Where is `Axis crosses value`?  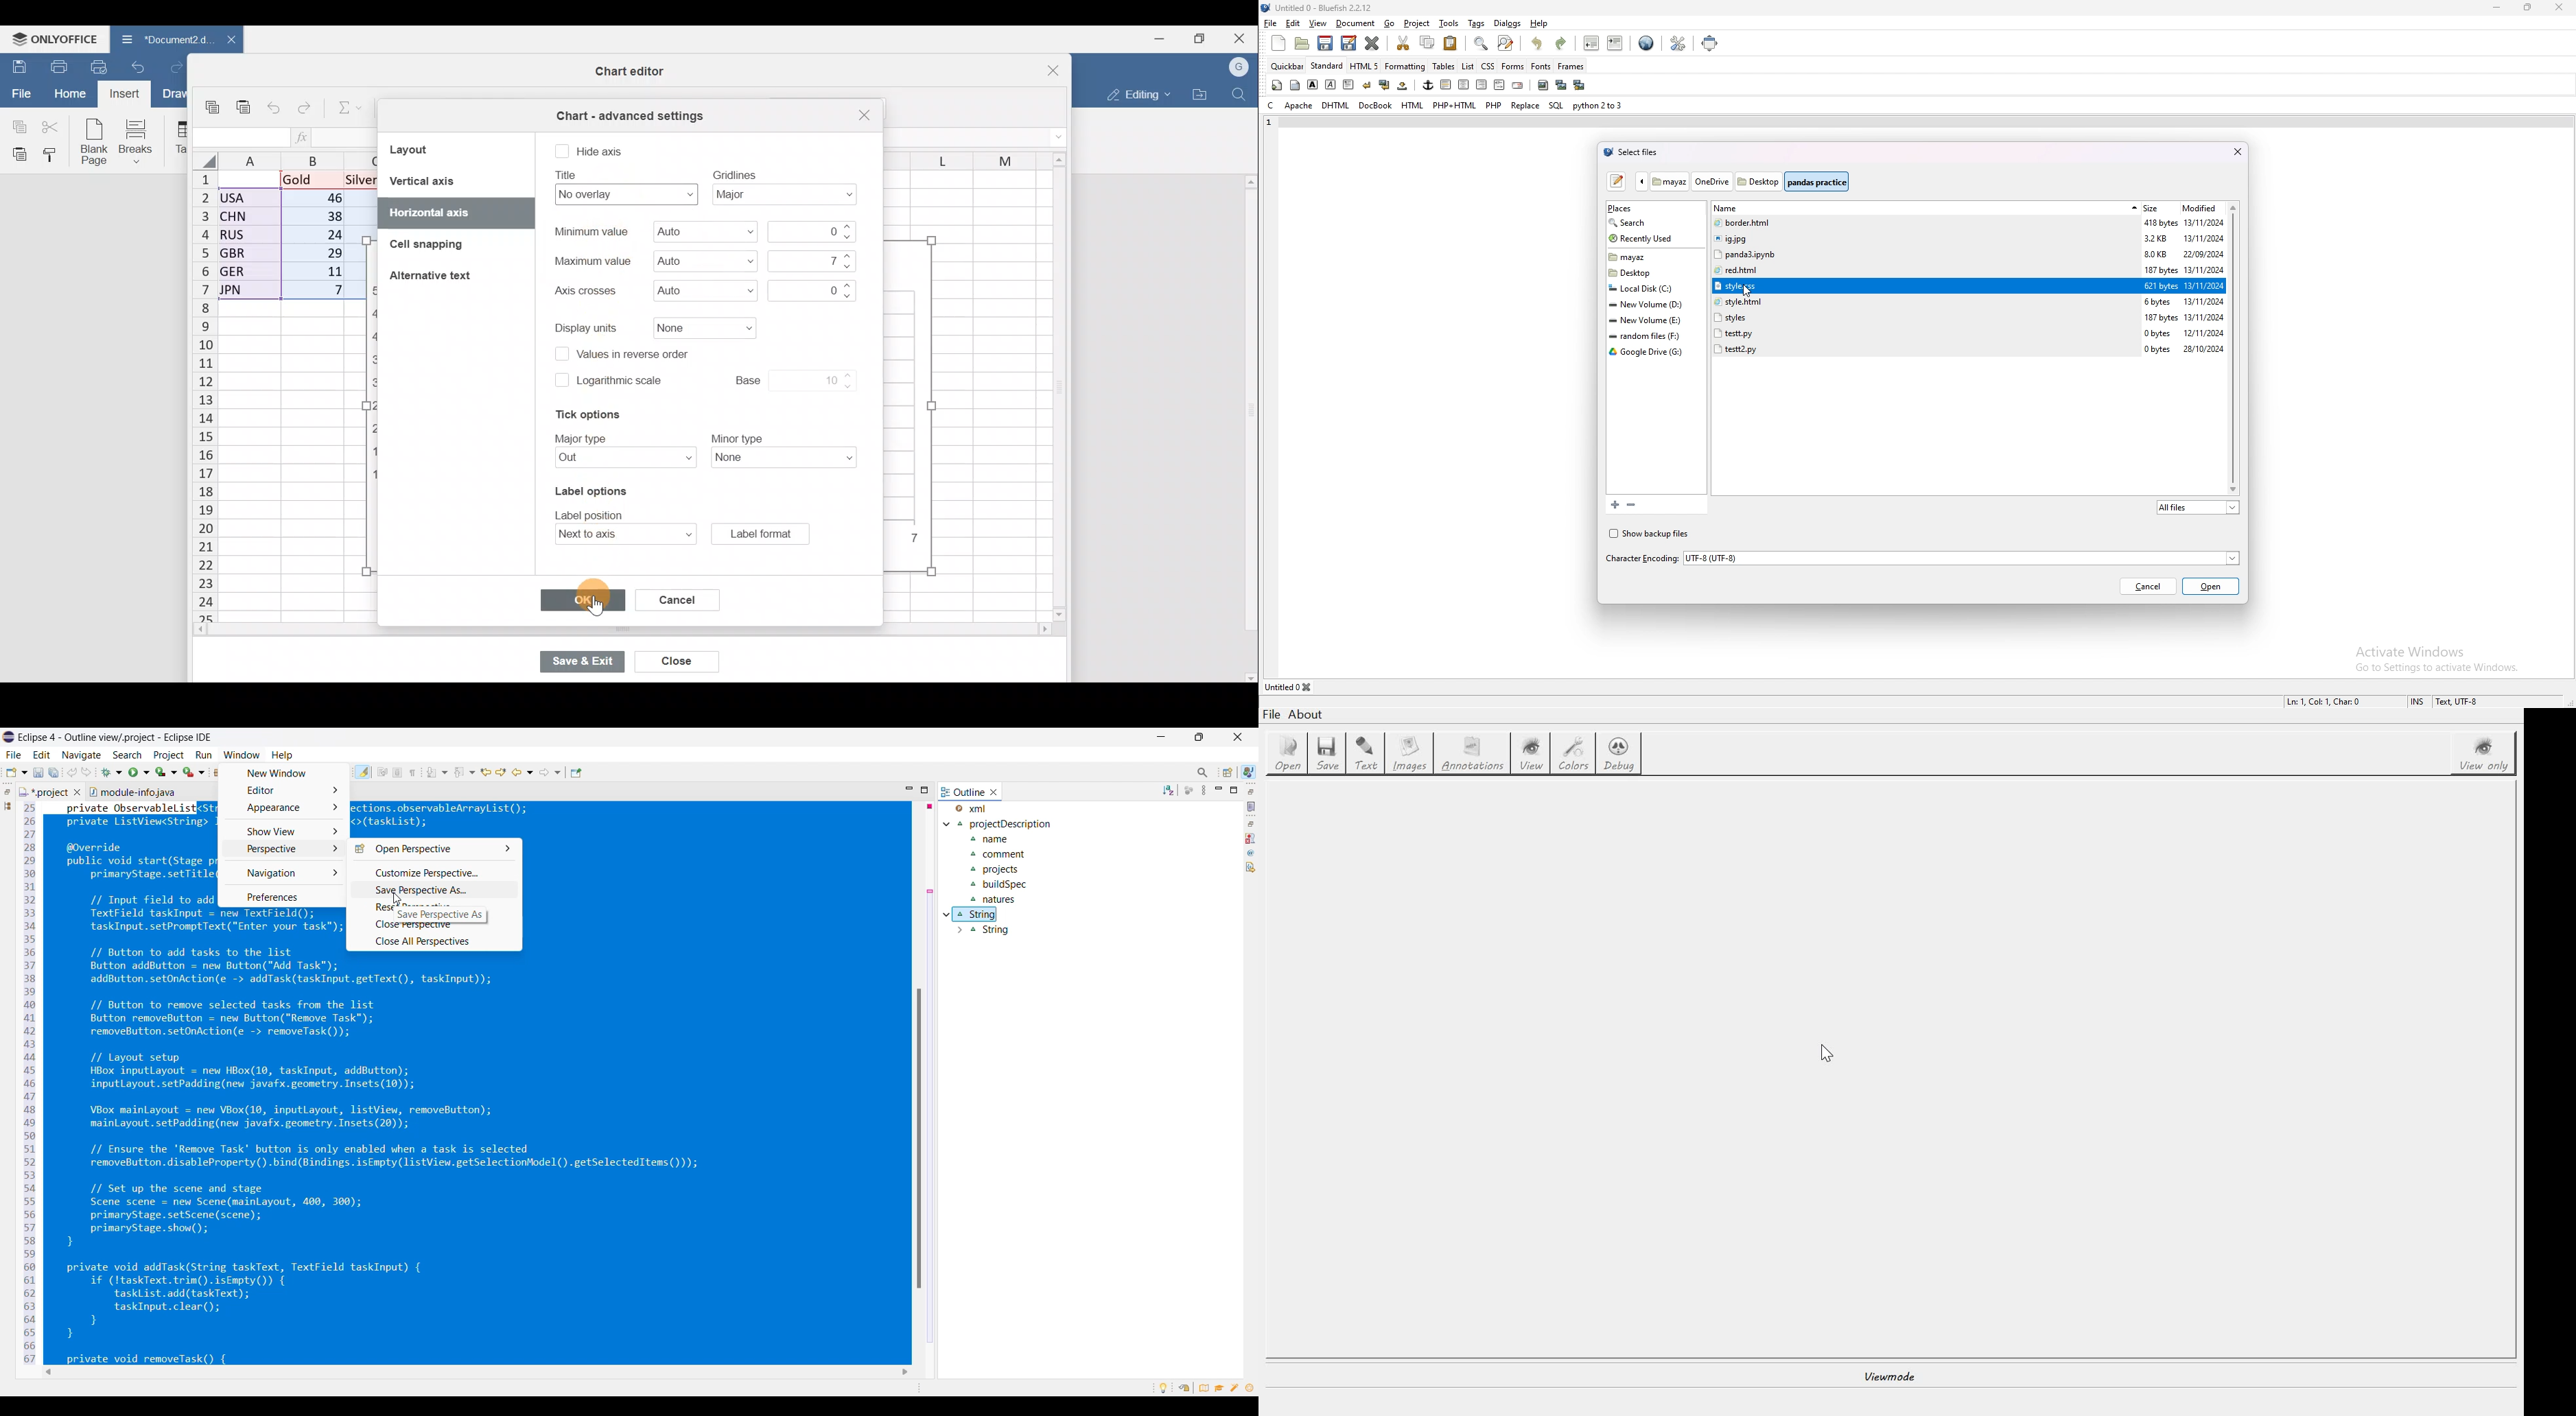 Axis crosses value is located at coordinates (809, 288).